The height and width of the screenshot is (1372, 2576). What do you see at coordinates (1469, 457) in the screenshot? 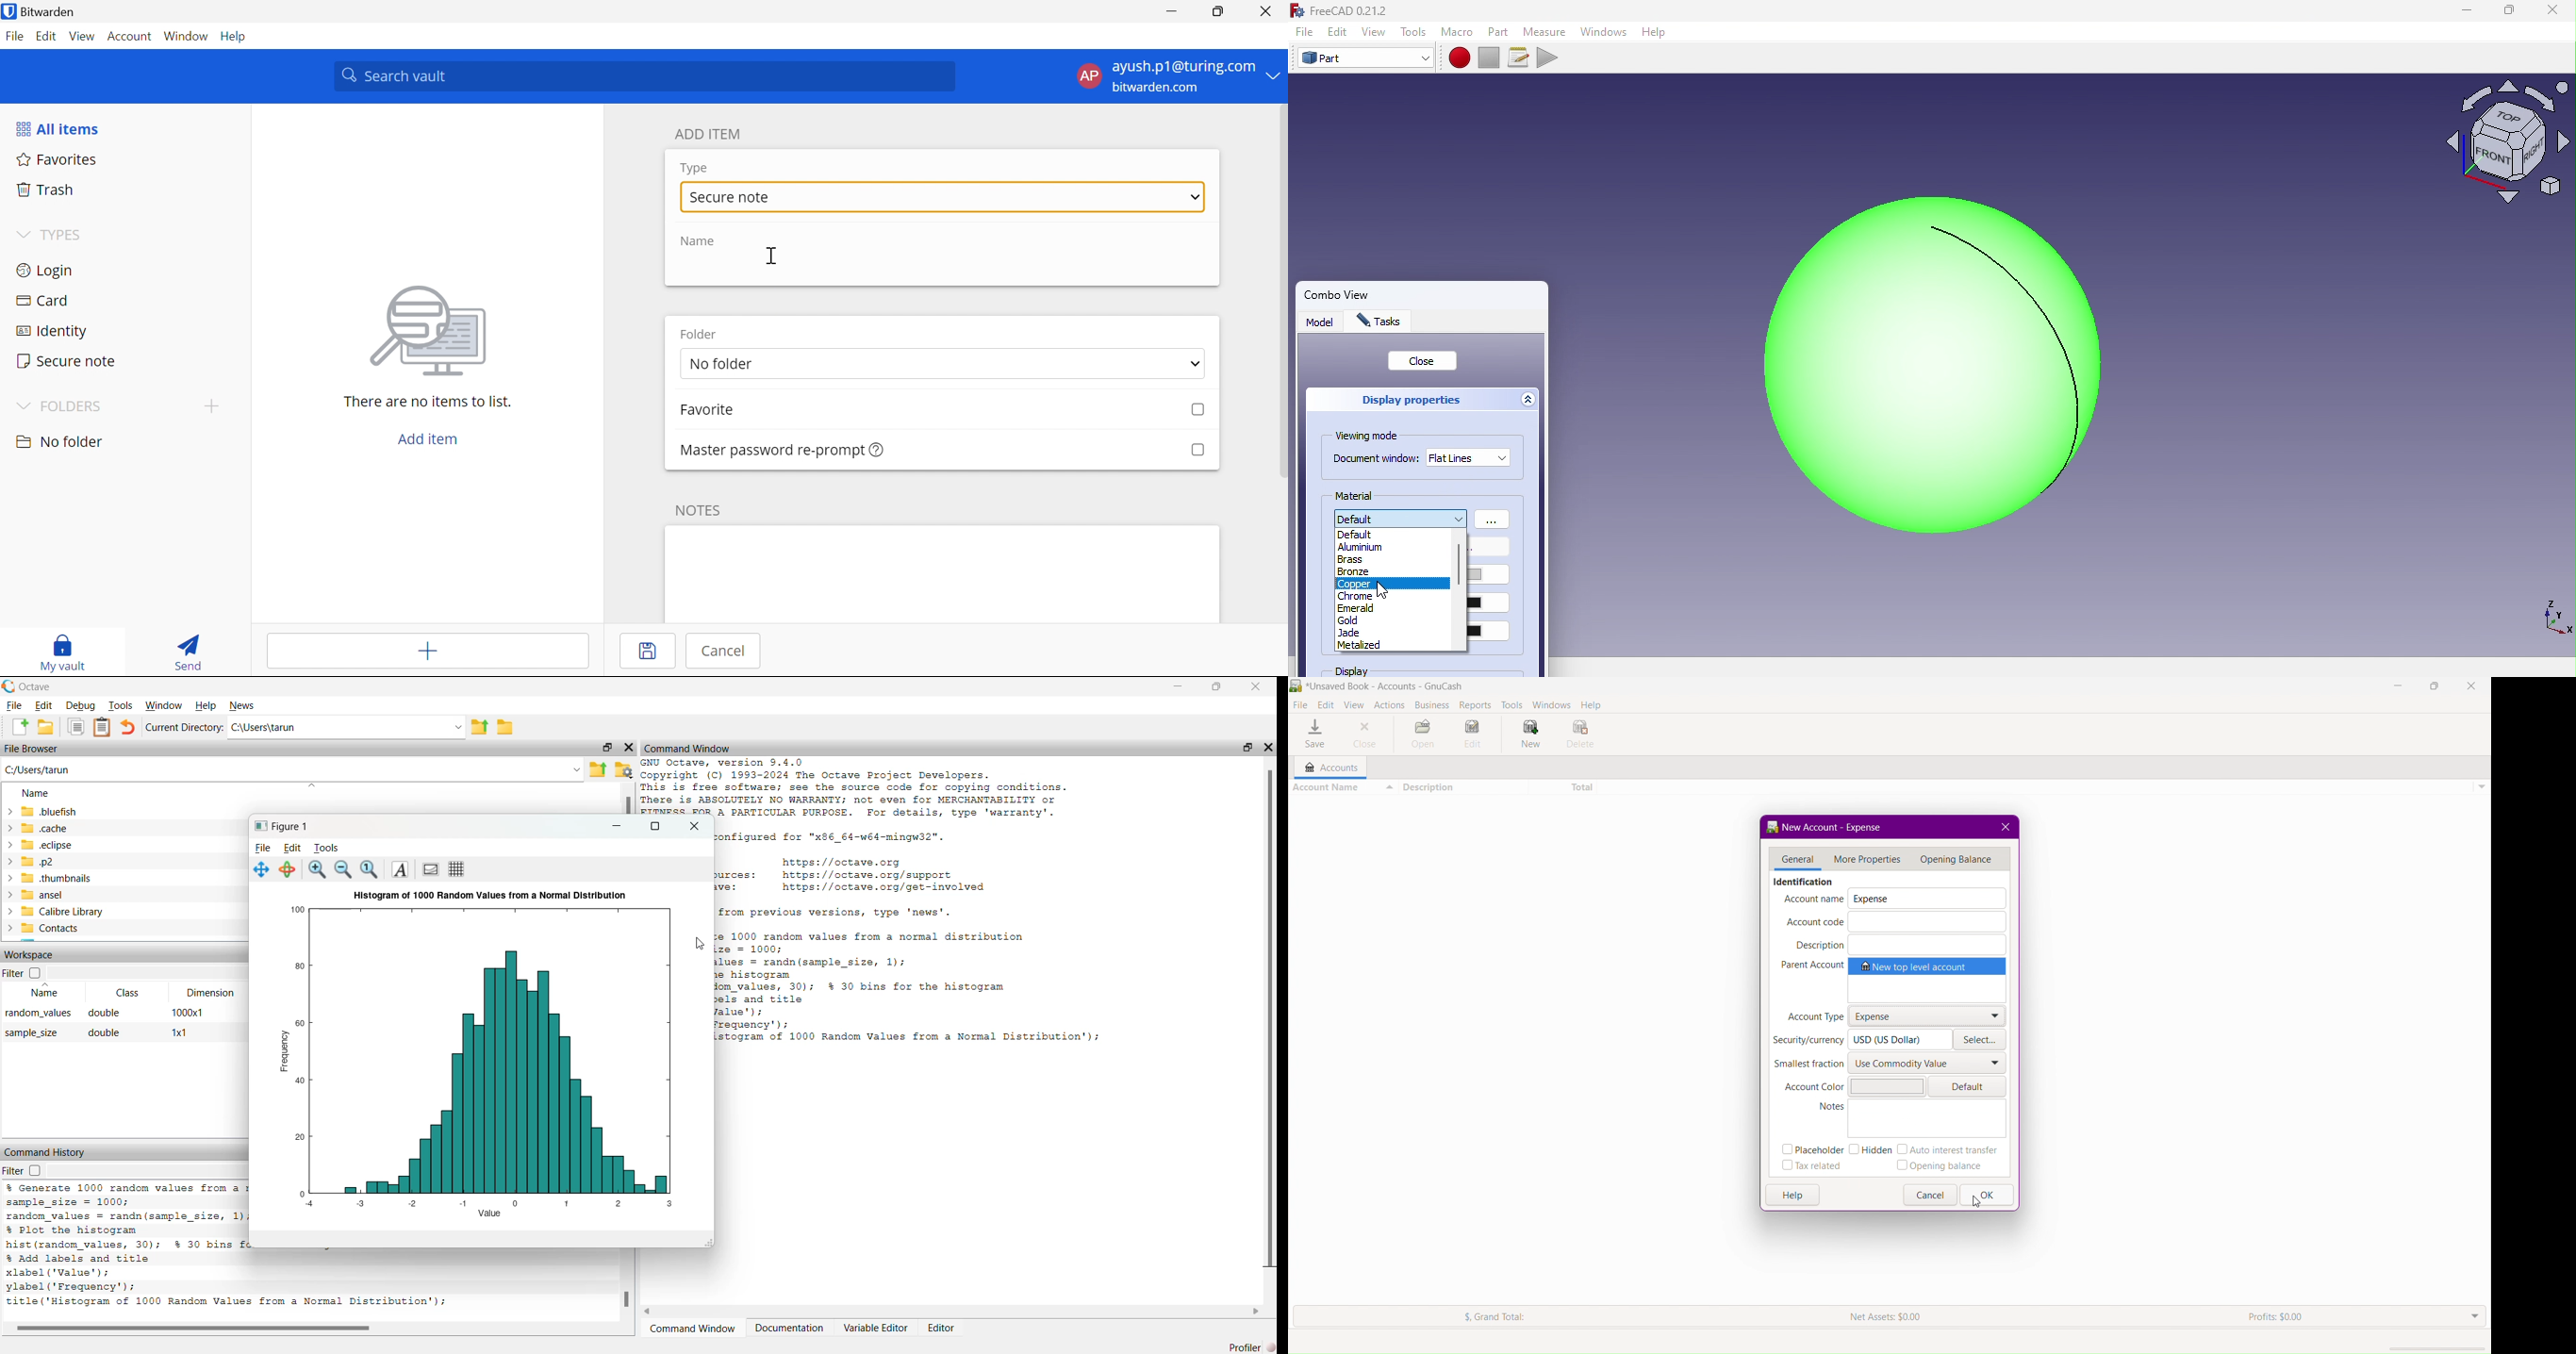
I see `Drop down menu` at bounding box center [1469, 457].